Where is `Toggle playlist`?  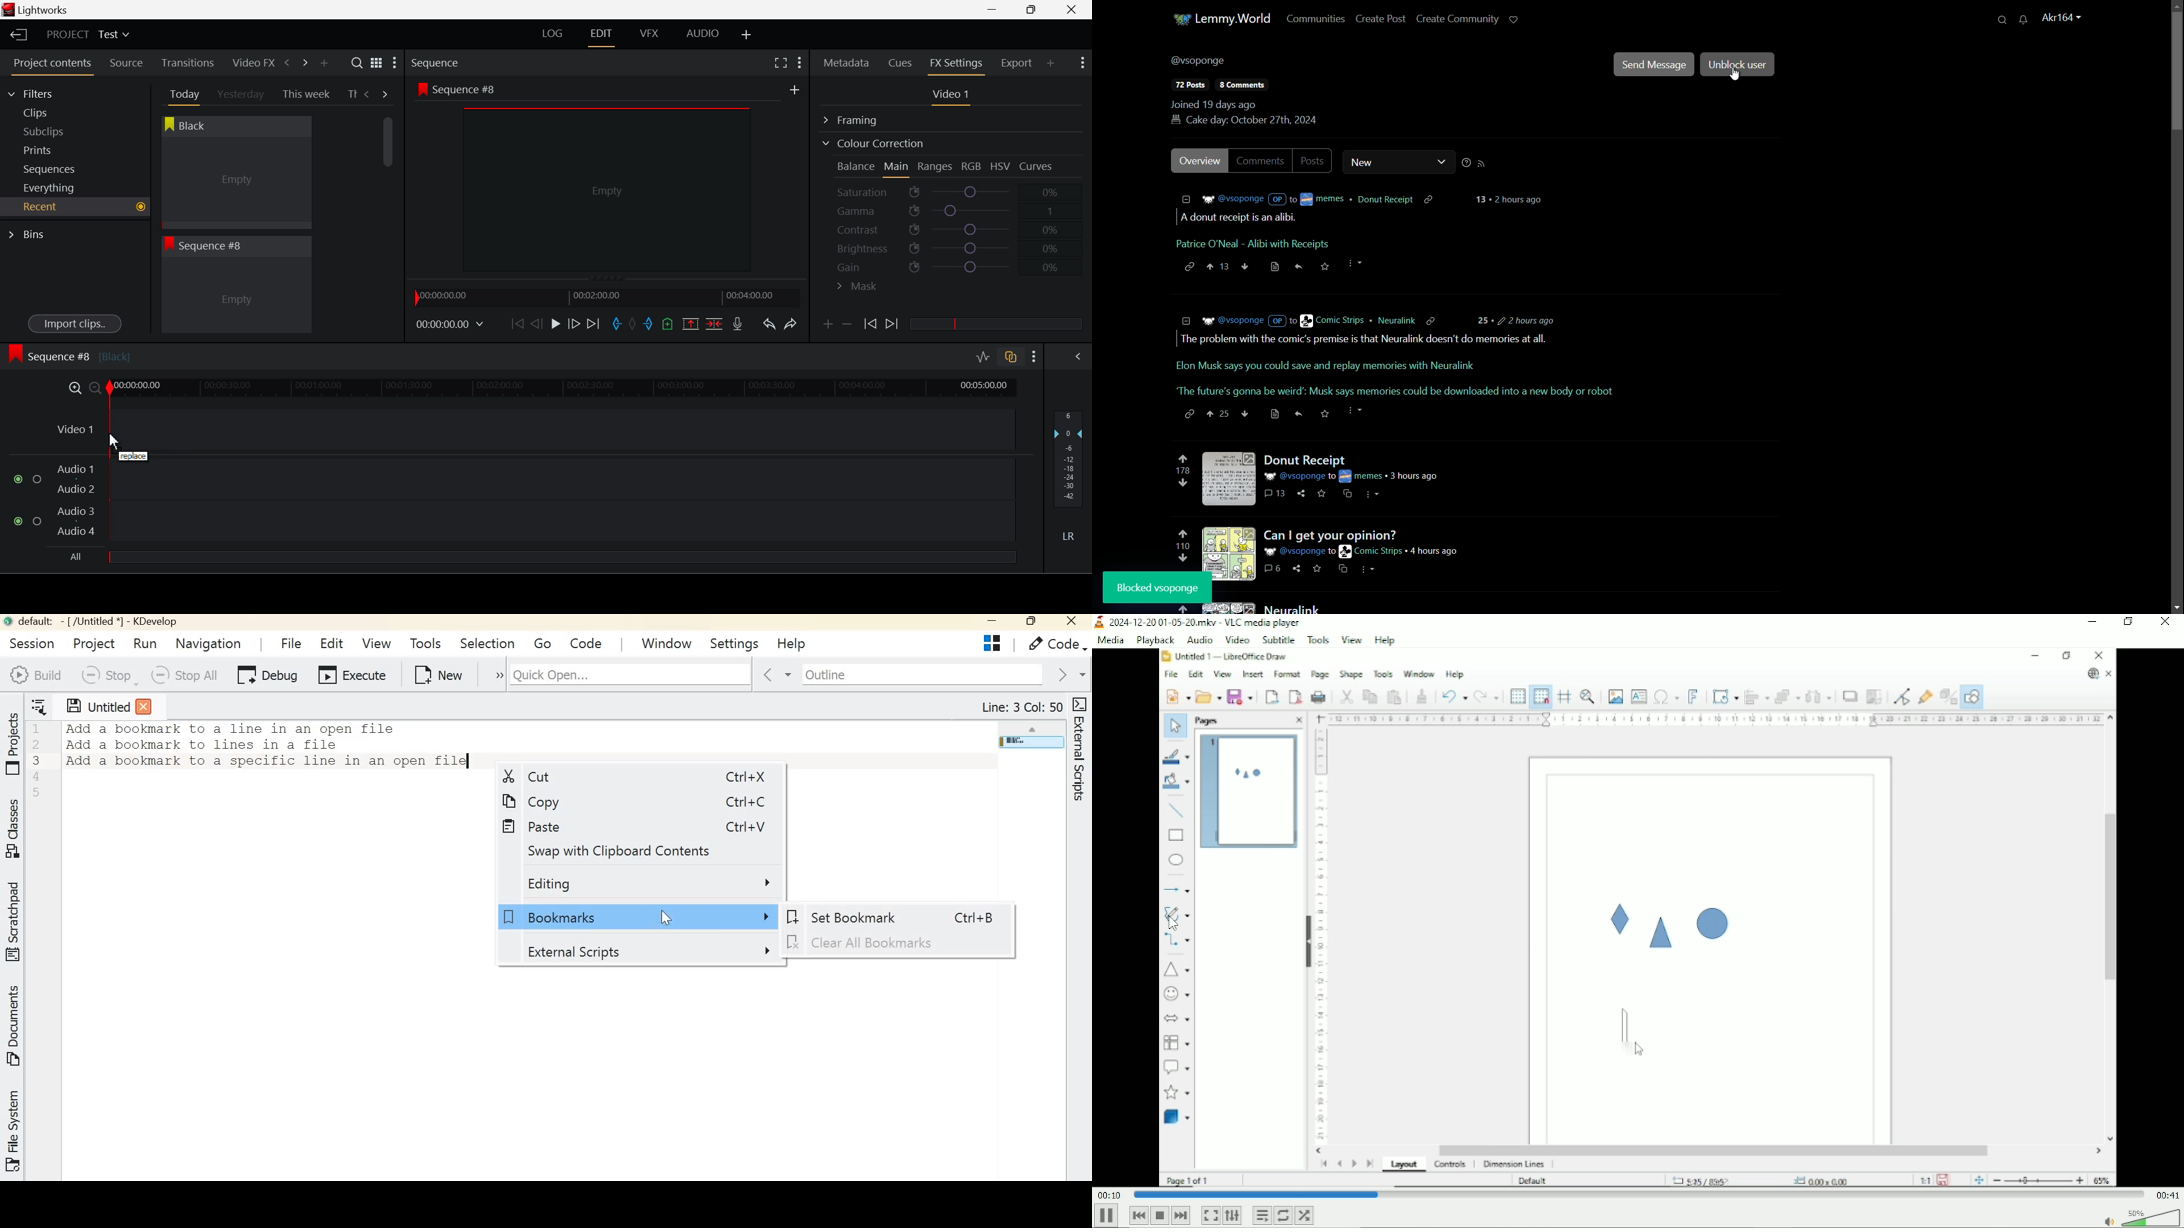 Toggle playlist is located at coordinates (1261, 1215).